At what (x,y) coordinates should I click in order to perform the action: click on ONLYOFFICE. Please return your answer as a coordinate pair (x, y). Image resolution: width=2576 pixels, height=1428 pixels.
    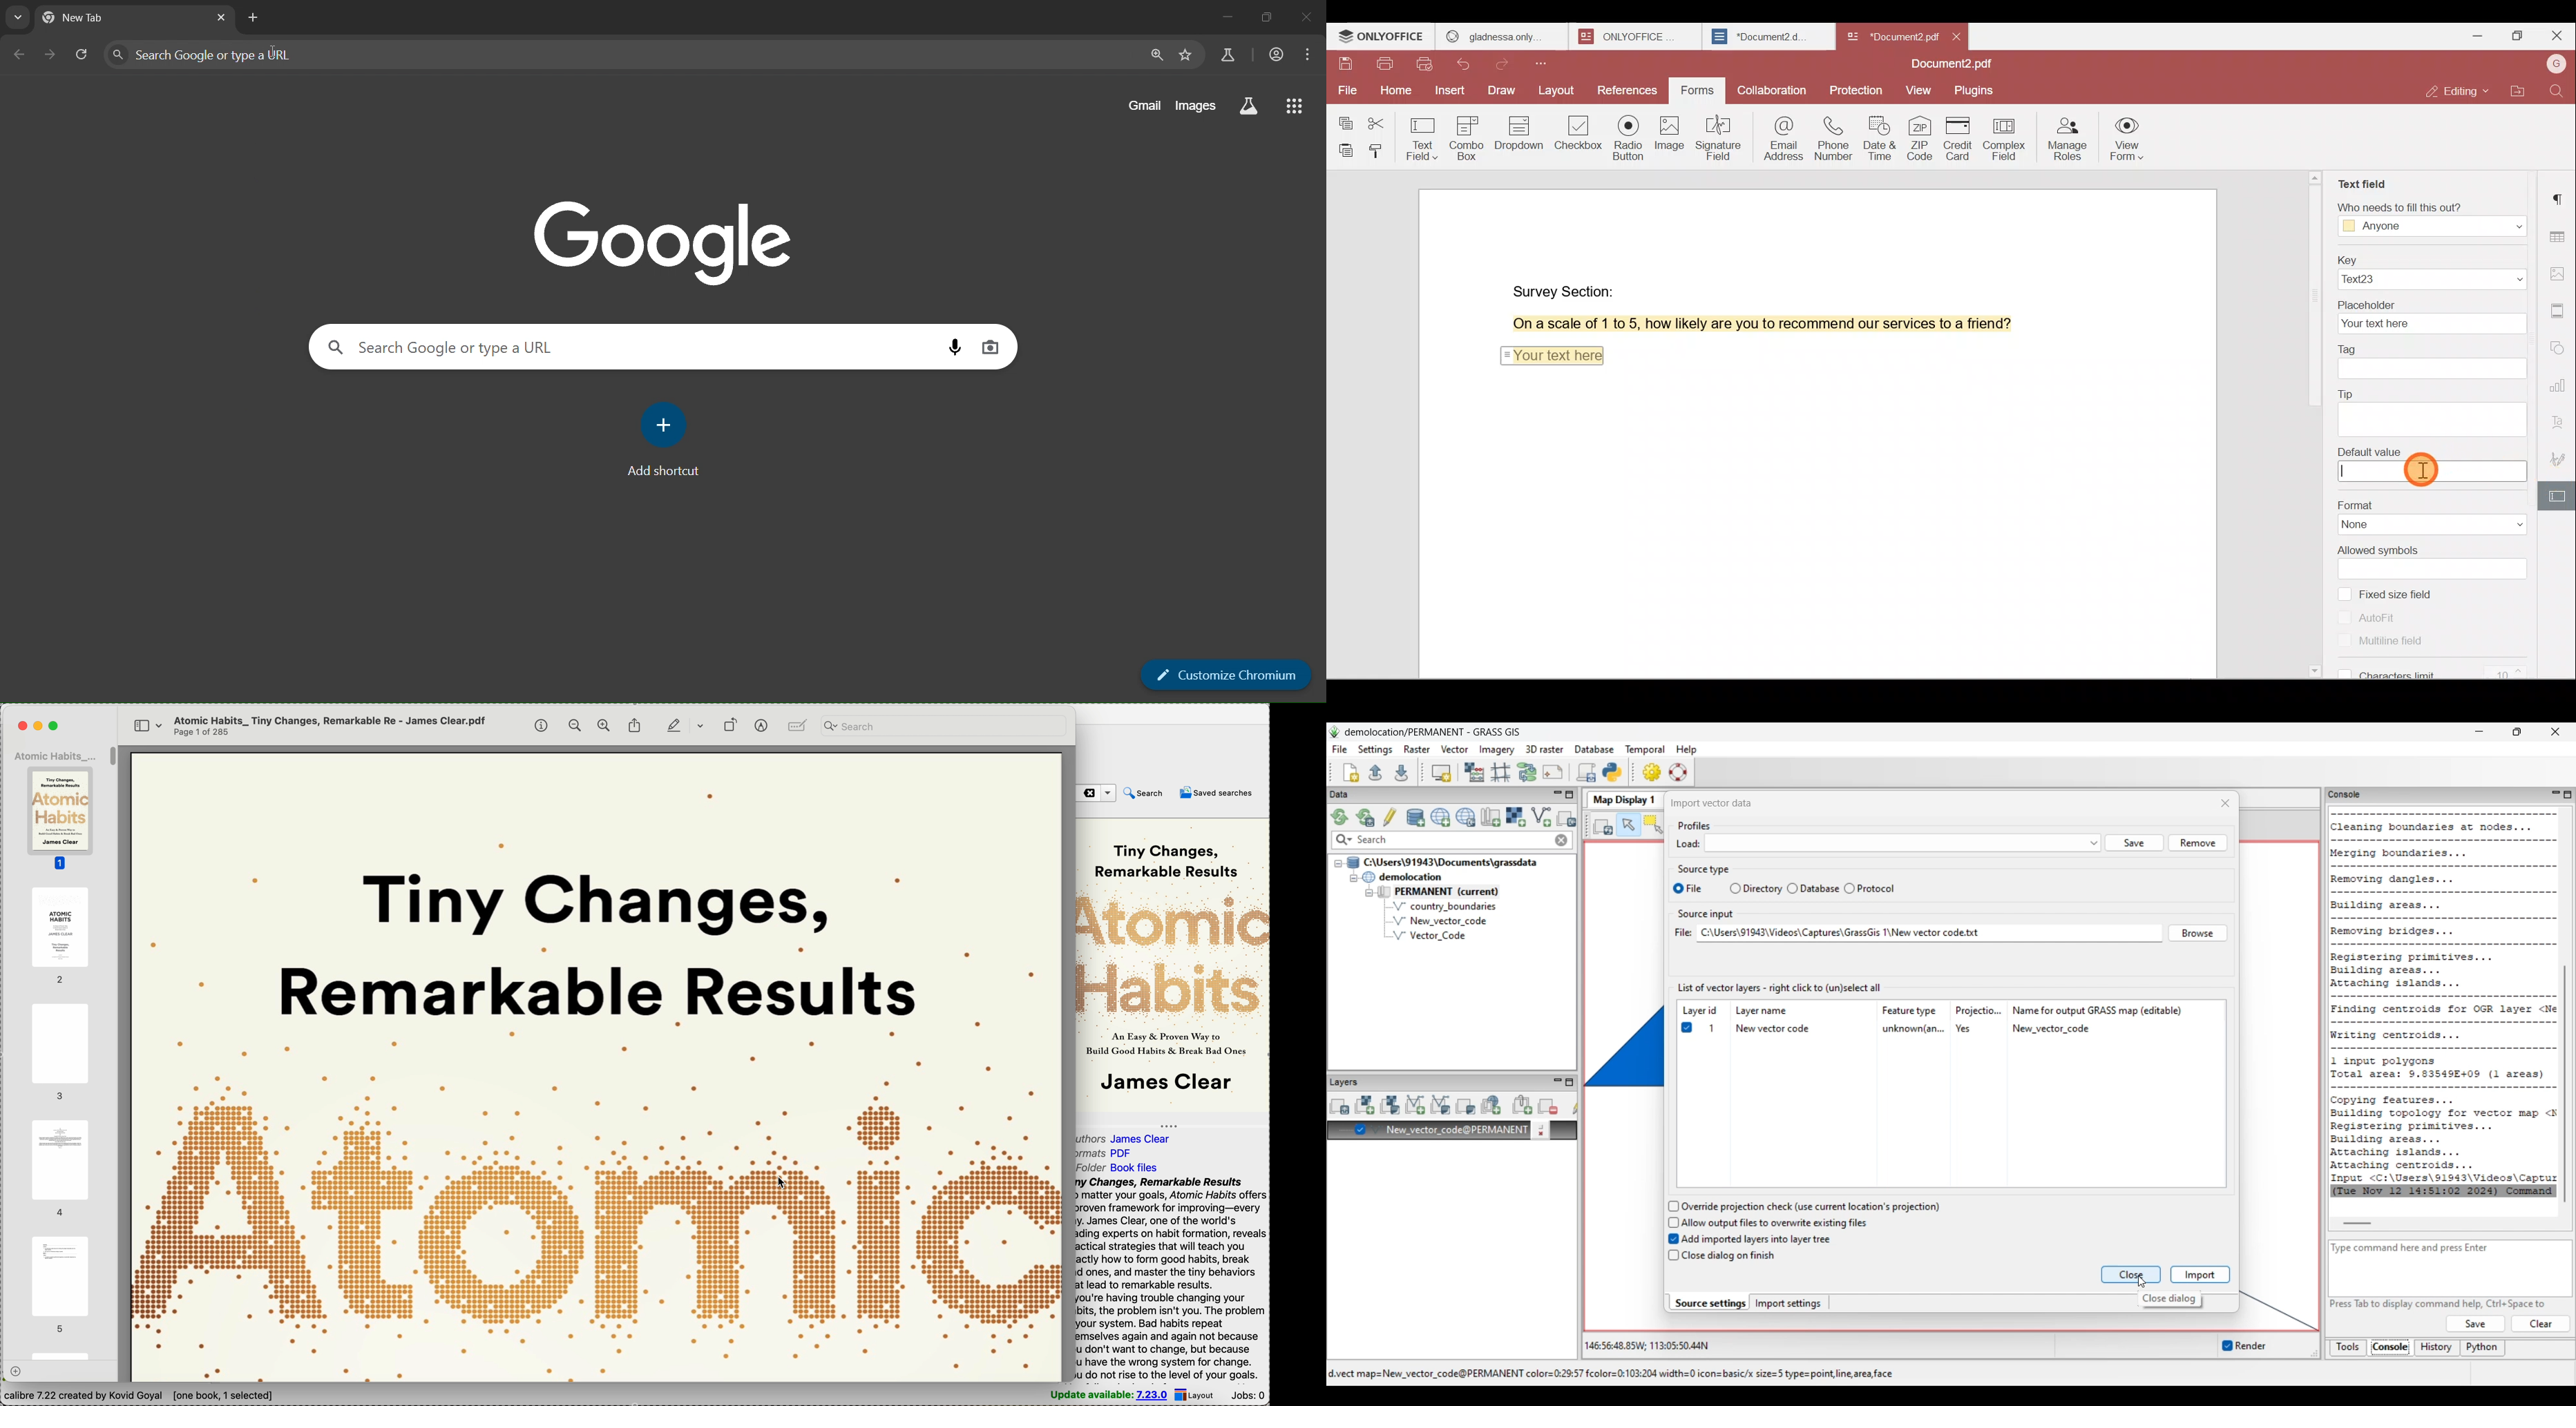
    Looking at the image, I should click on (1382, 36).